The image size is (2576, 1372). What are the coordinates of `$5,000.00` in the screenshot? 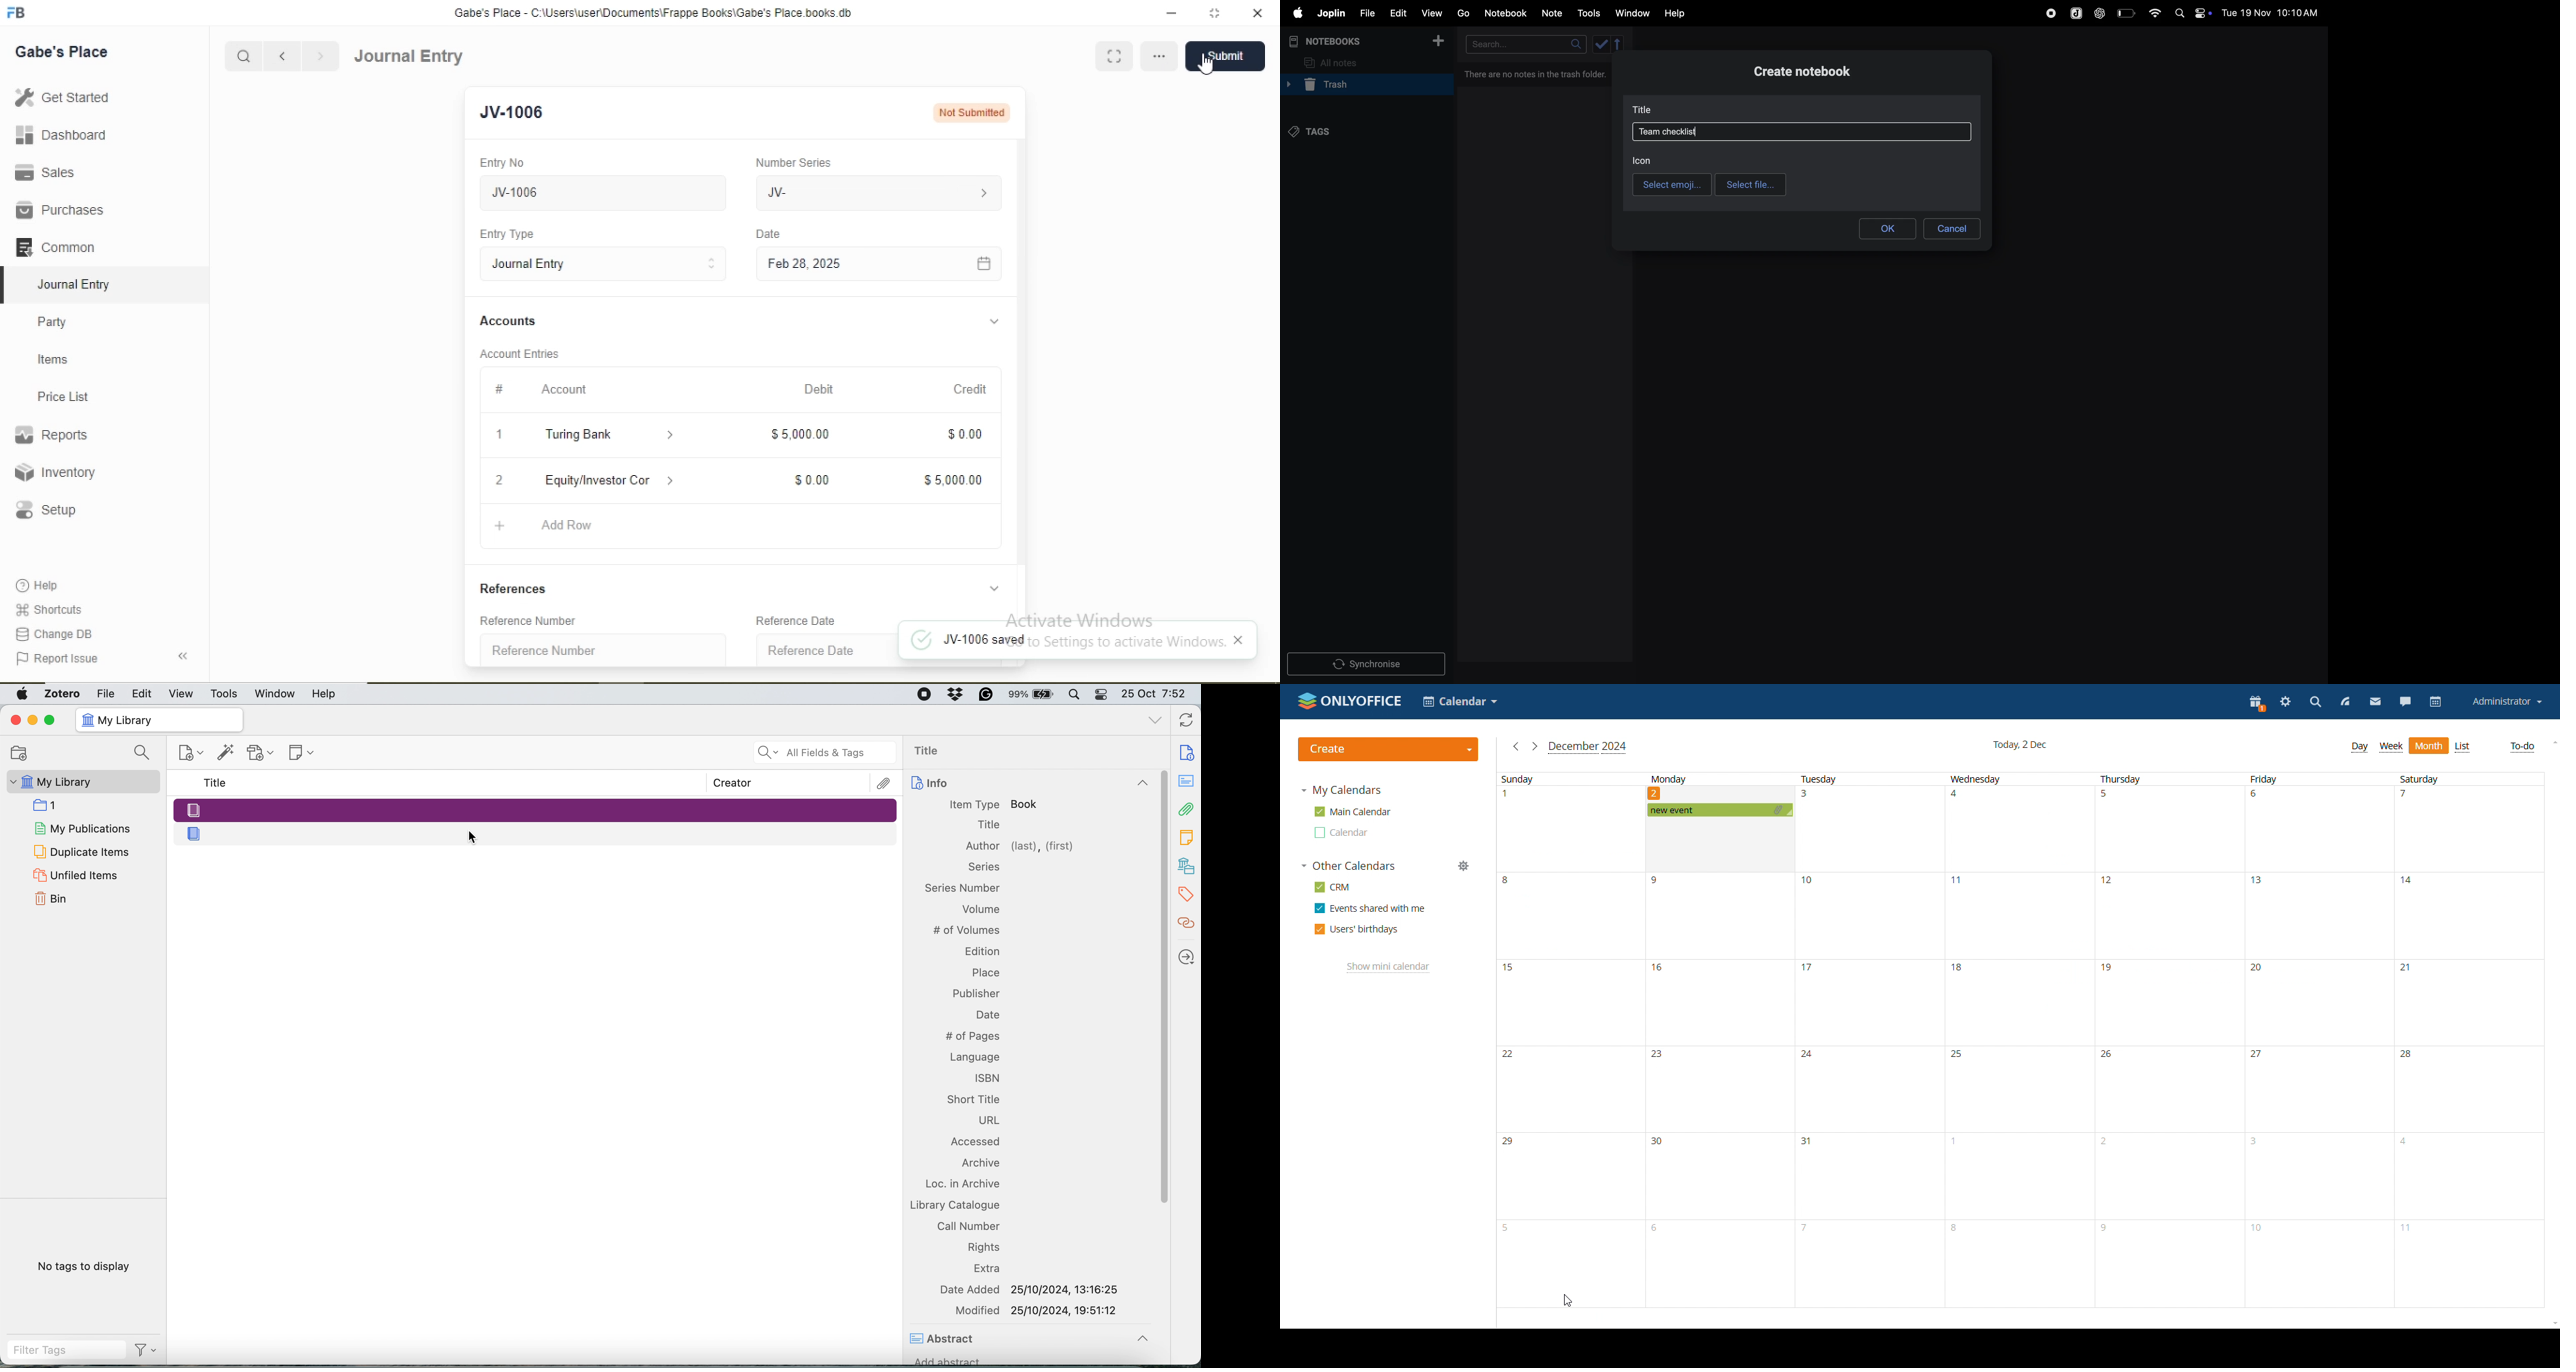 It's located at (800, 433).